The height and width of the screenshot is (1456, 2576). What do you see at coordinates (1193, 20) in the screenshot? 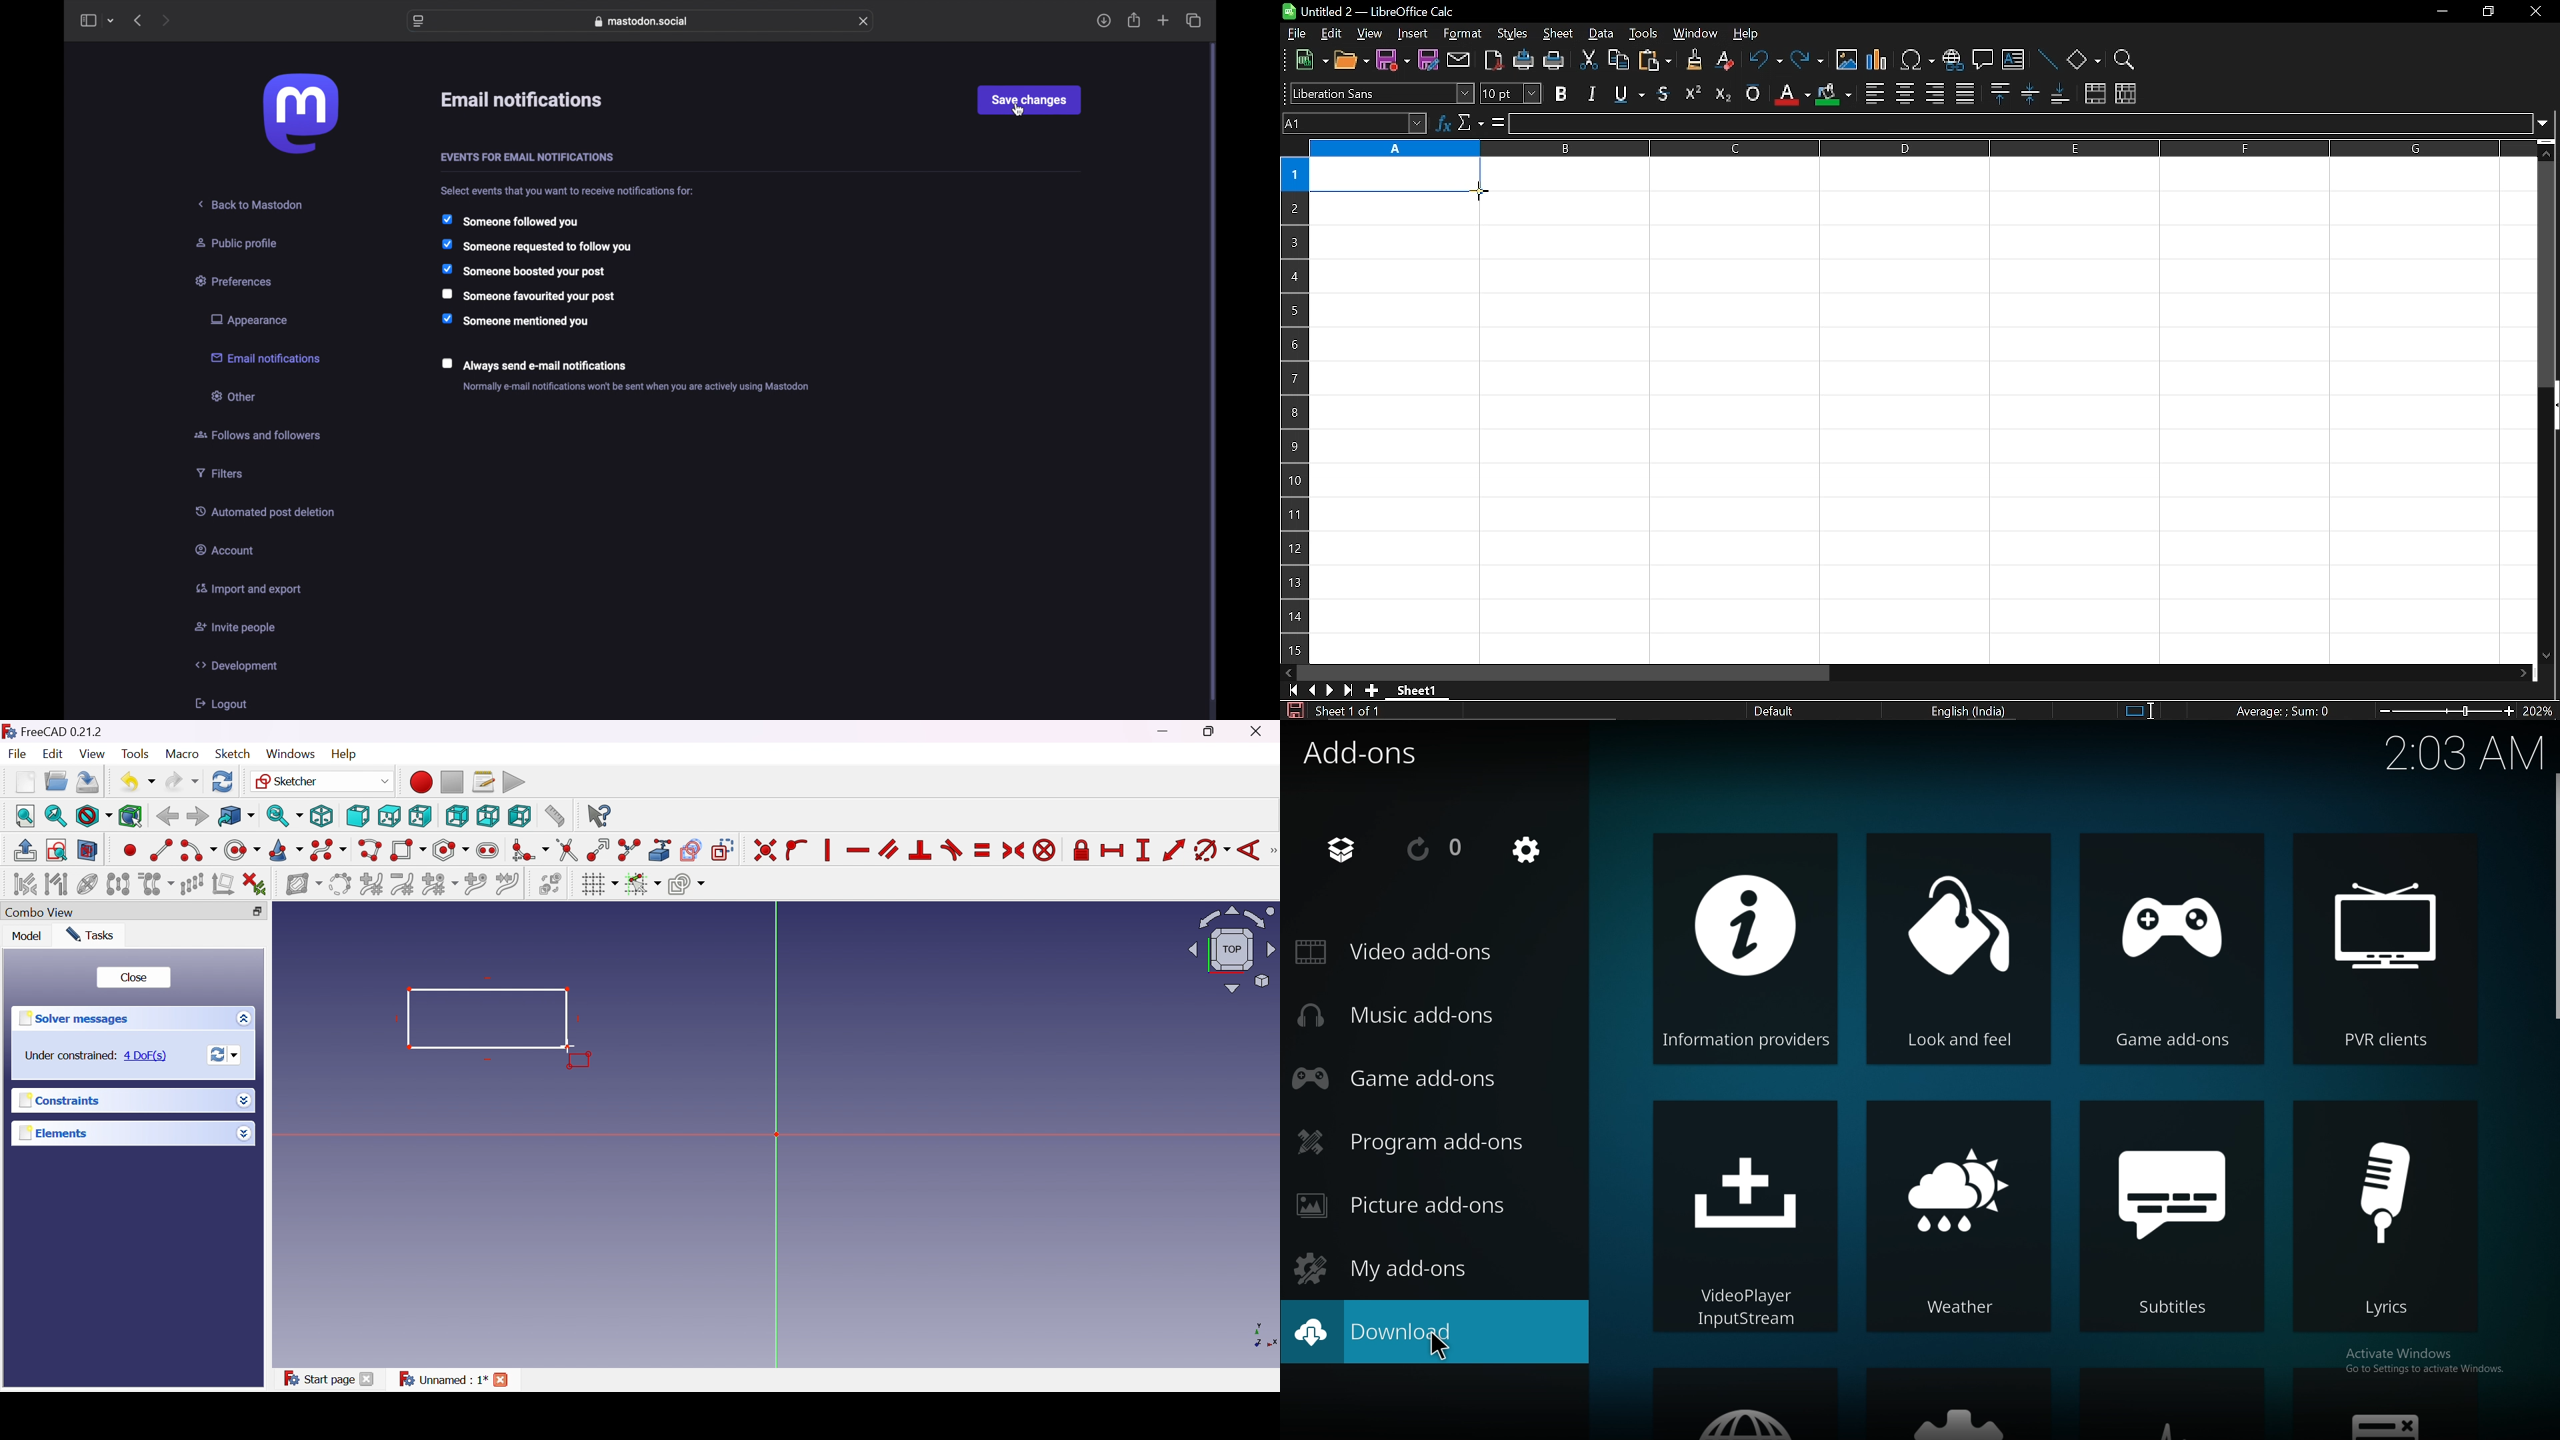
I see `show tab overview` at bounding box center [1193, 20].